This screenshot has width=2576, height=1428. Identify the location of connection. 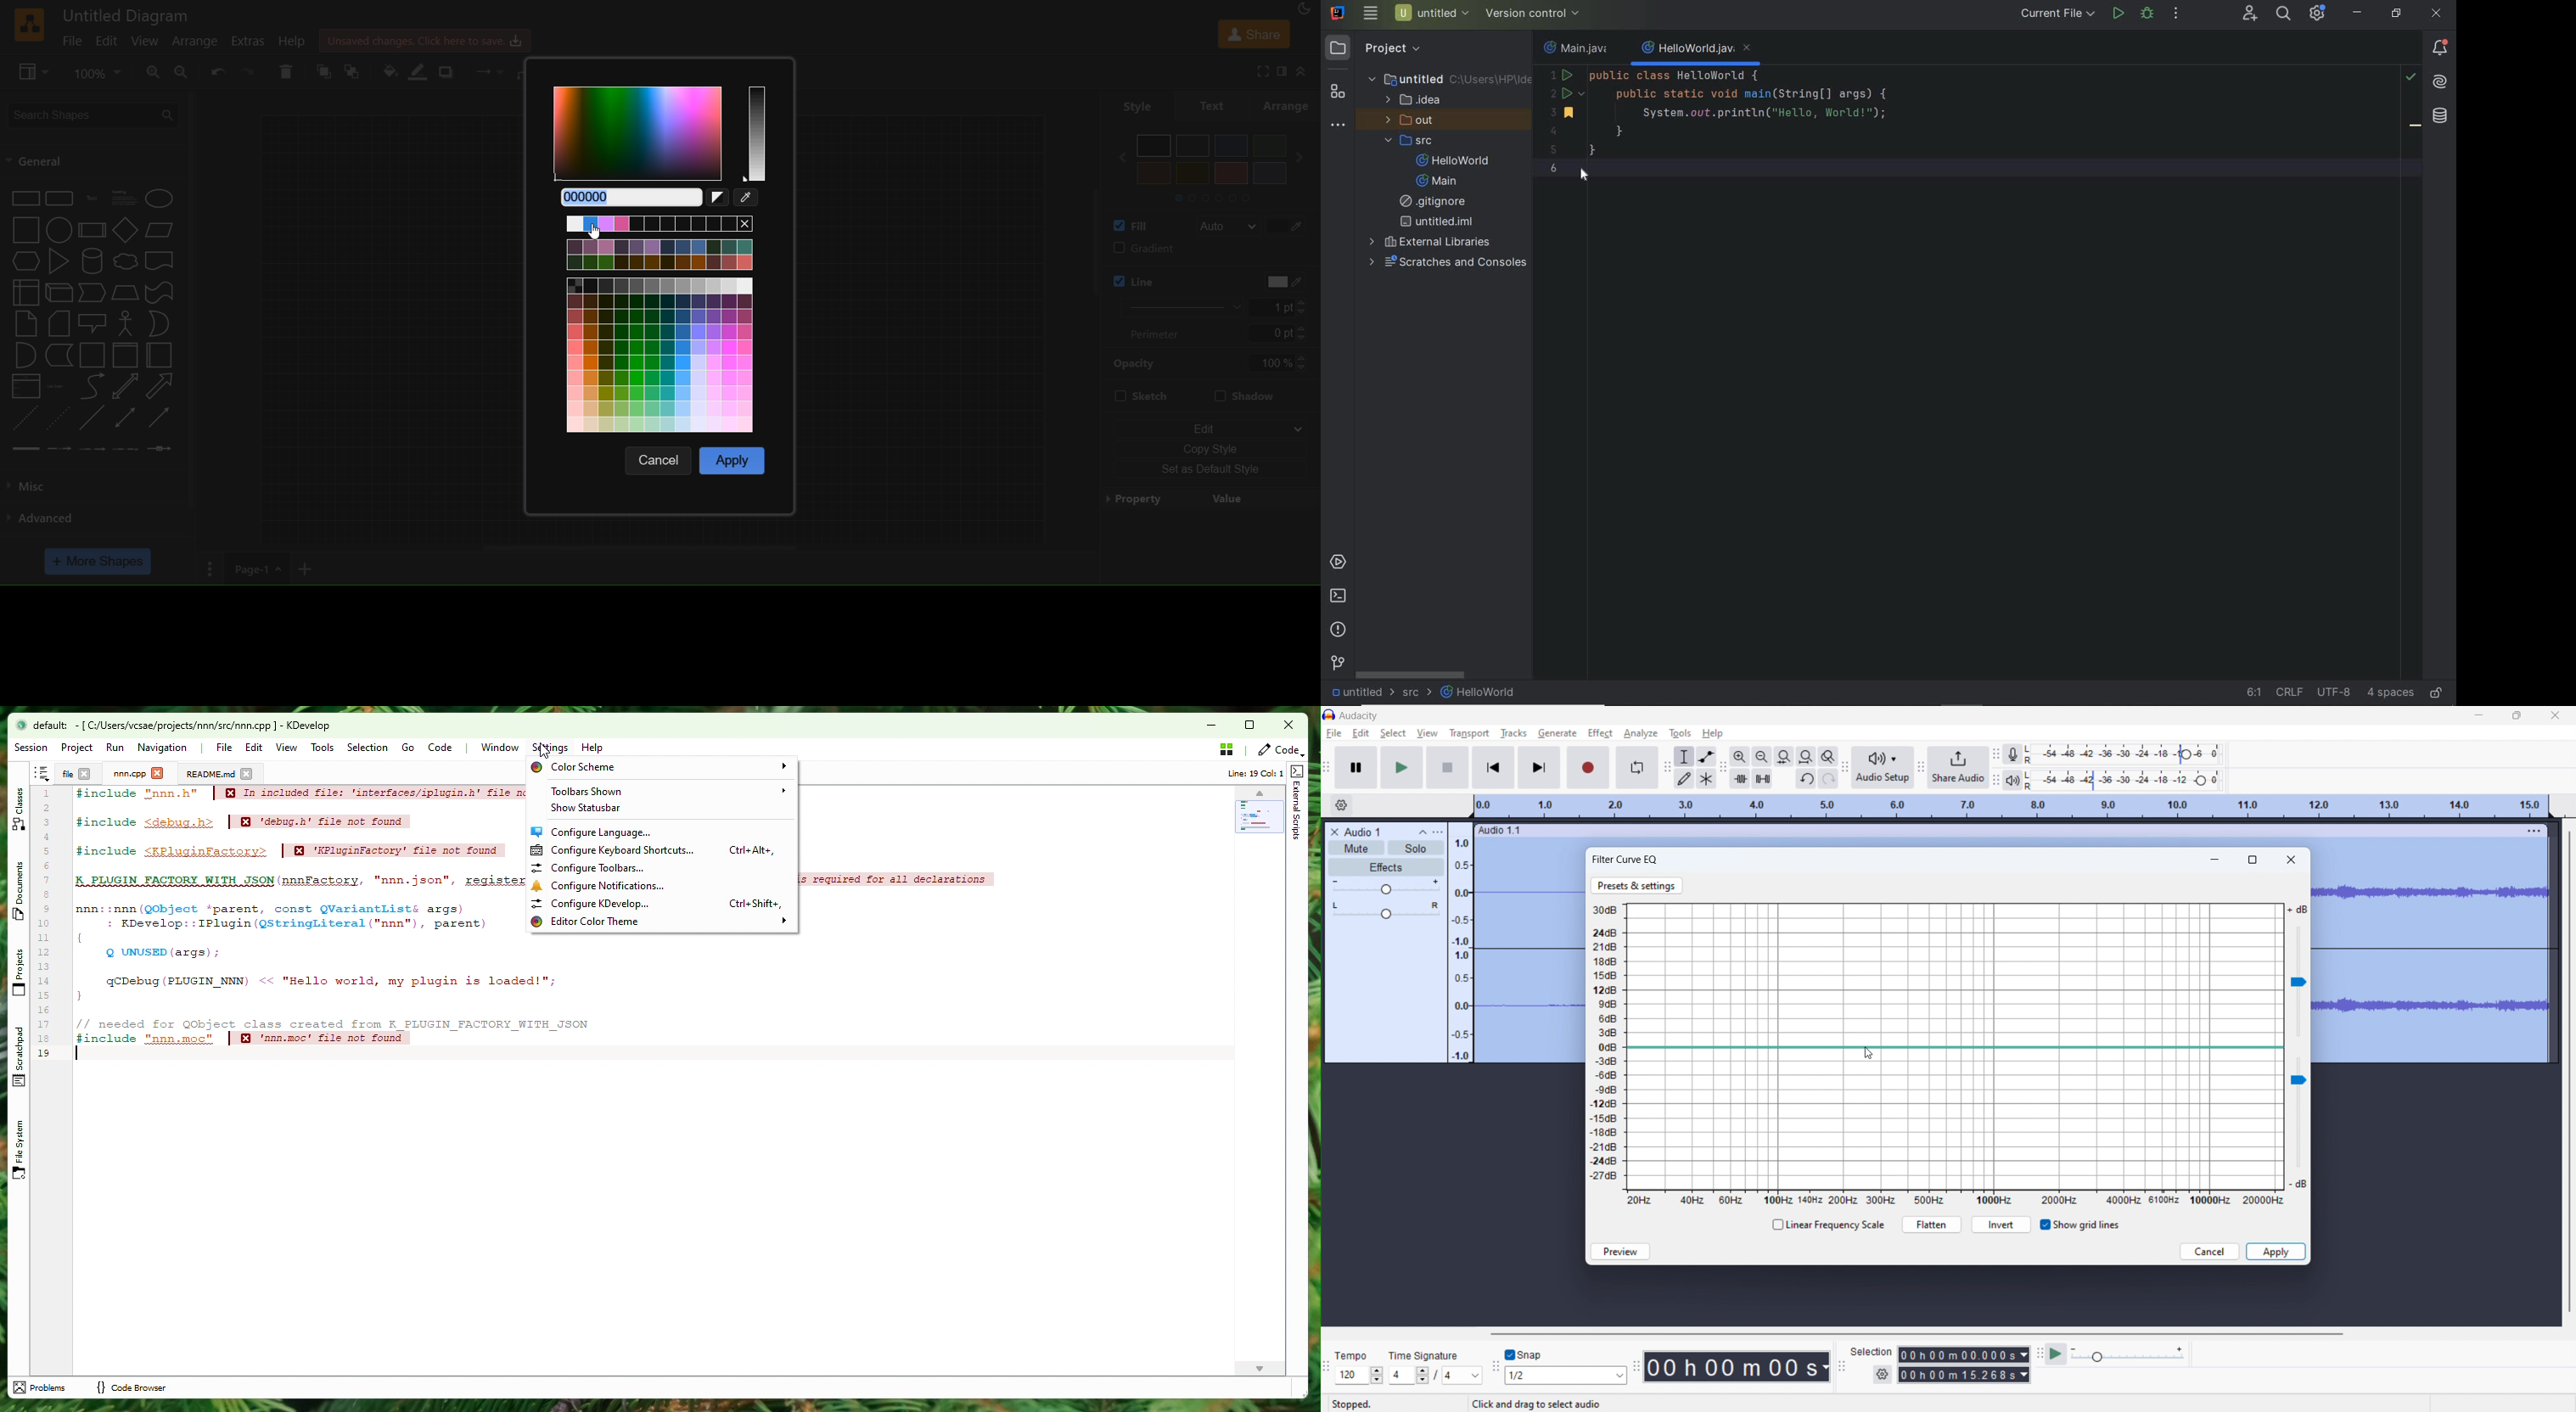
(485, 69).